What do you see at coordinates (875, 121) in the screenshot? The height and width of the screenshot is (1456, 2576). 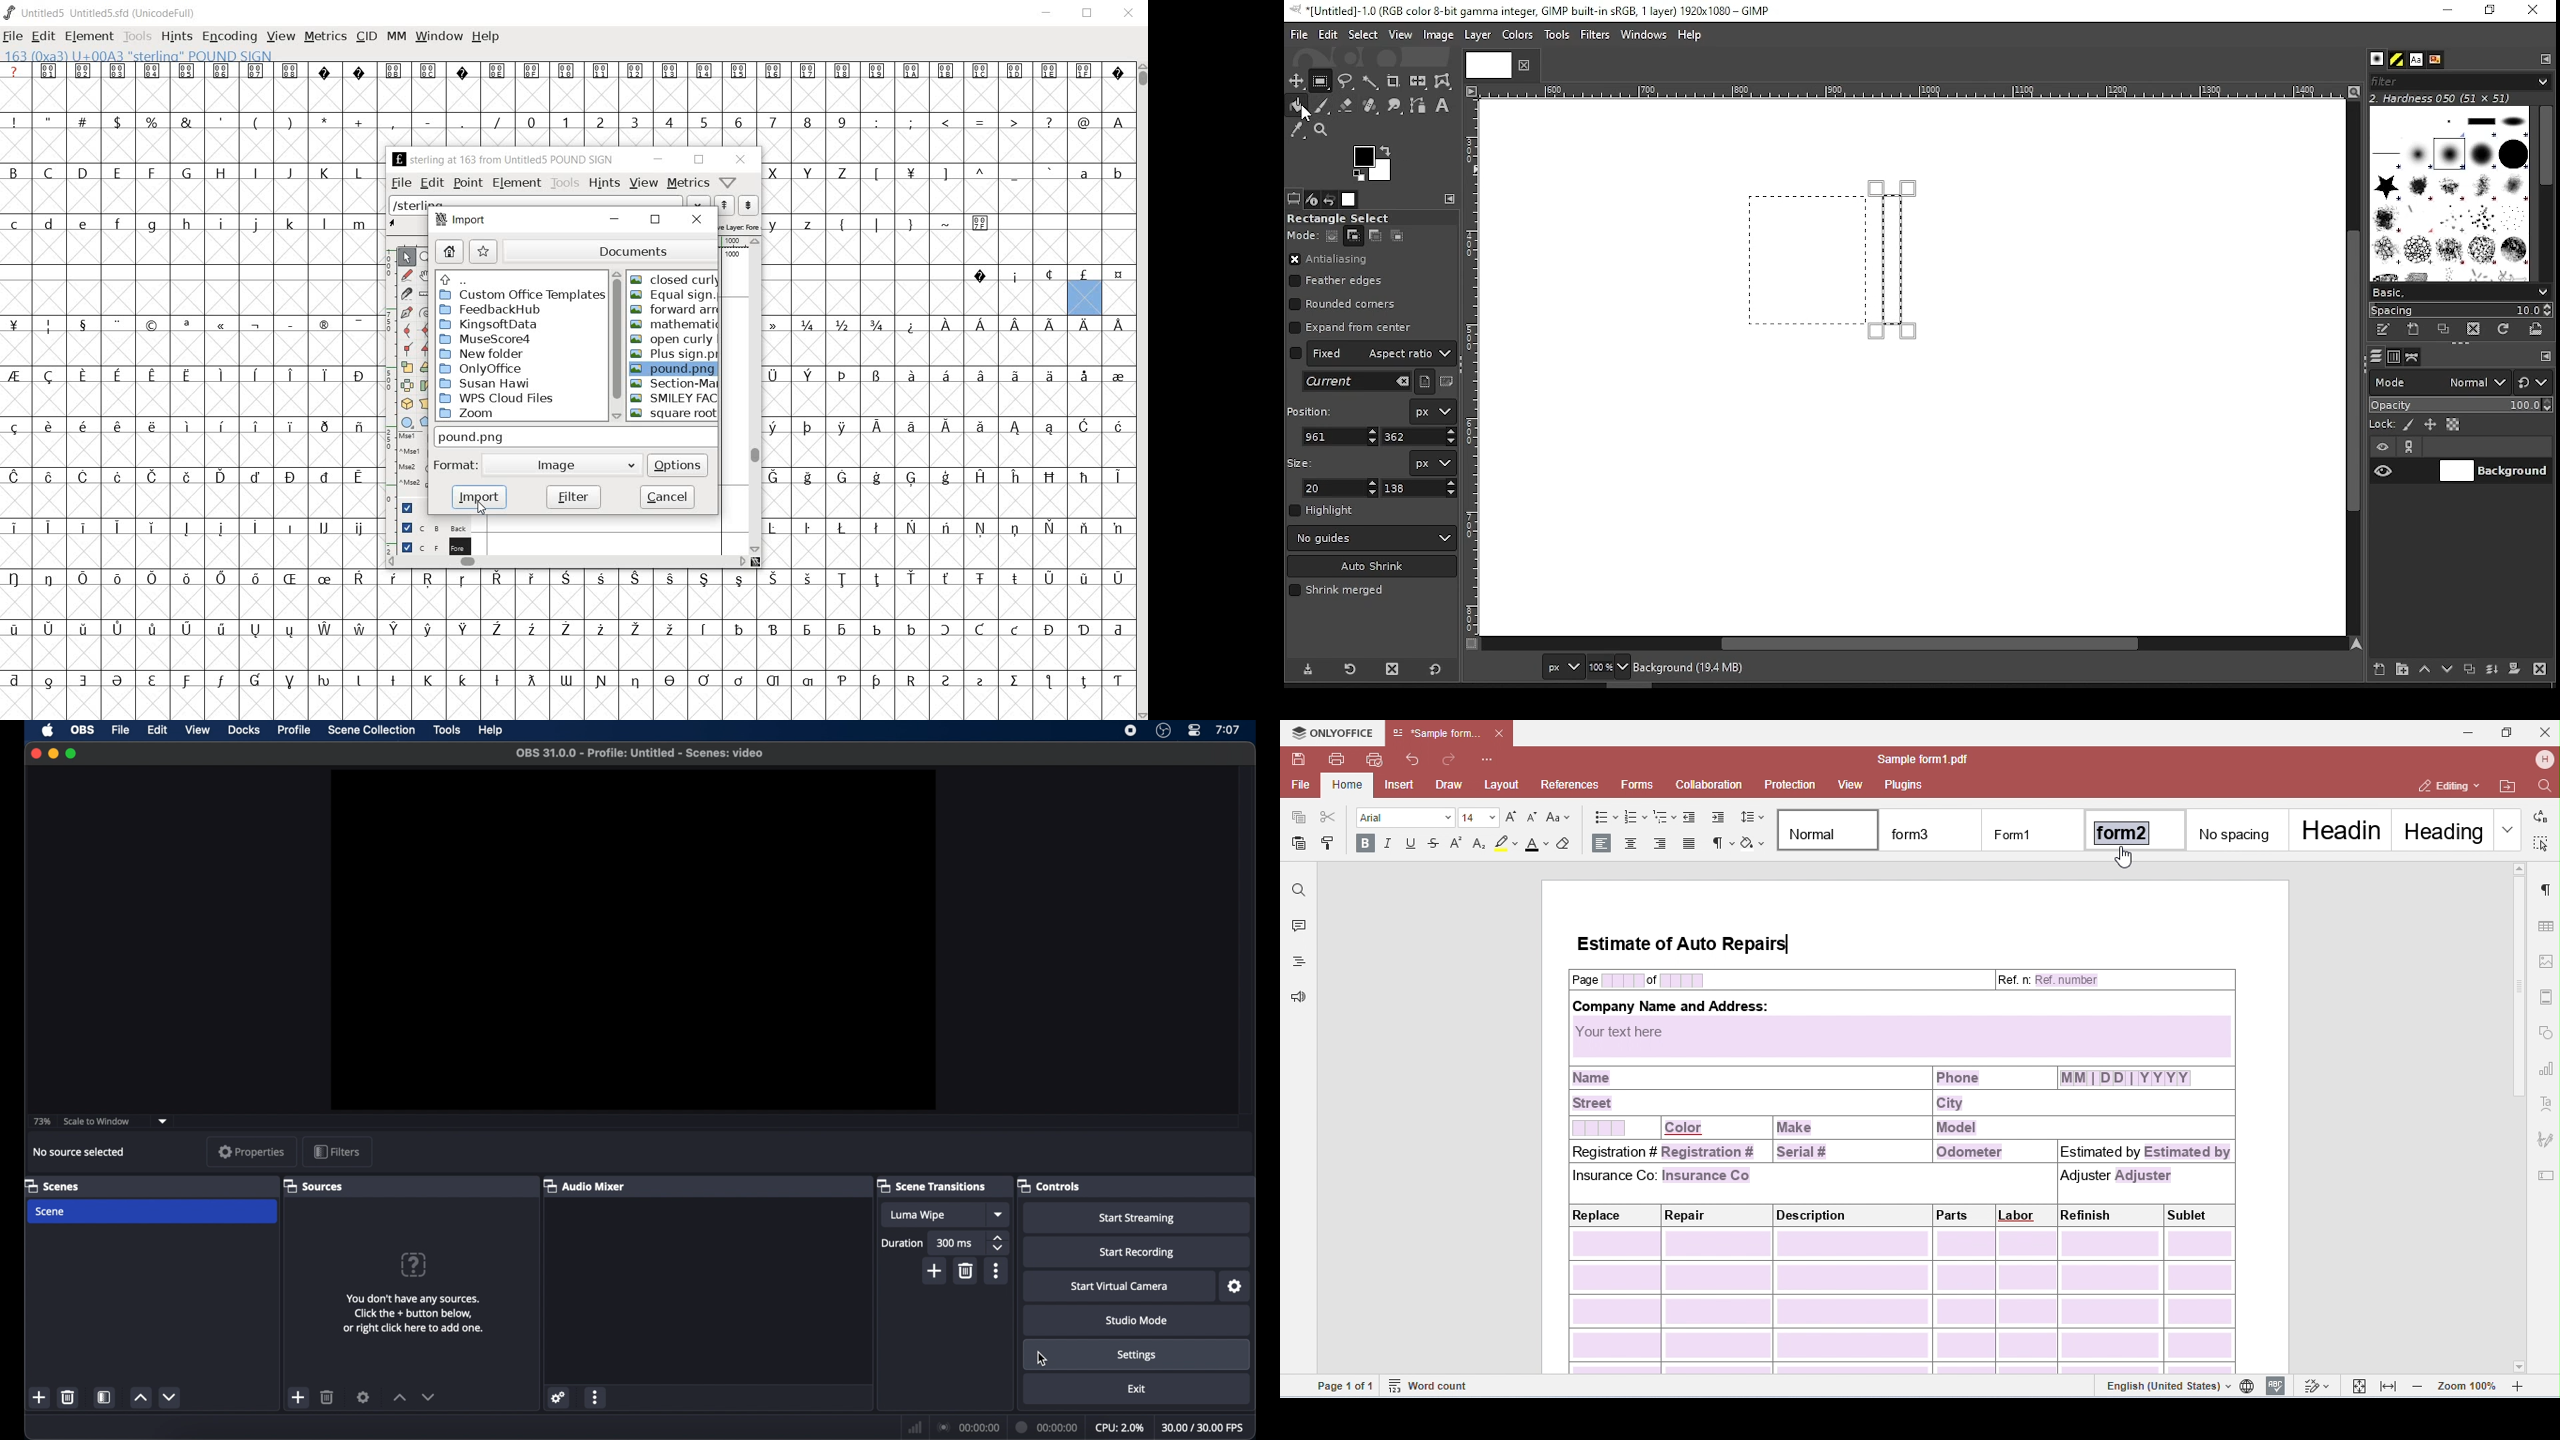 I see `:` at bounding box center [875, 121].